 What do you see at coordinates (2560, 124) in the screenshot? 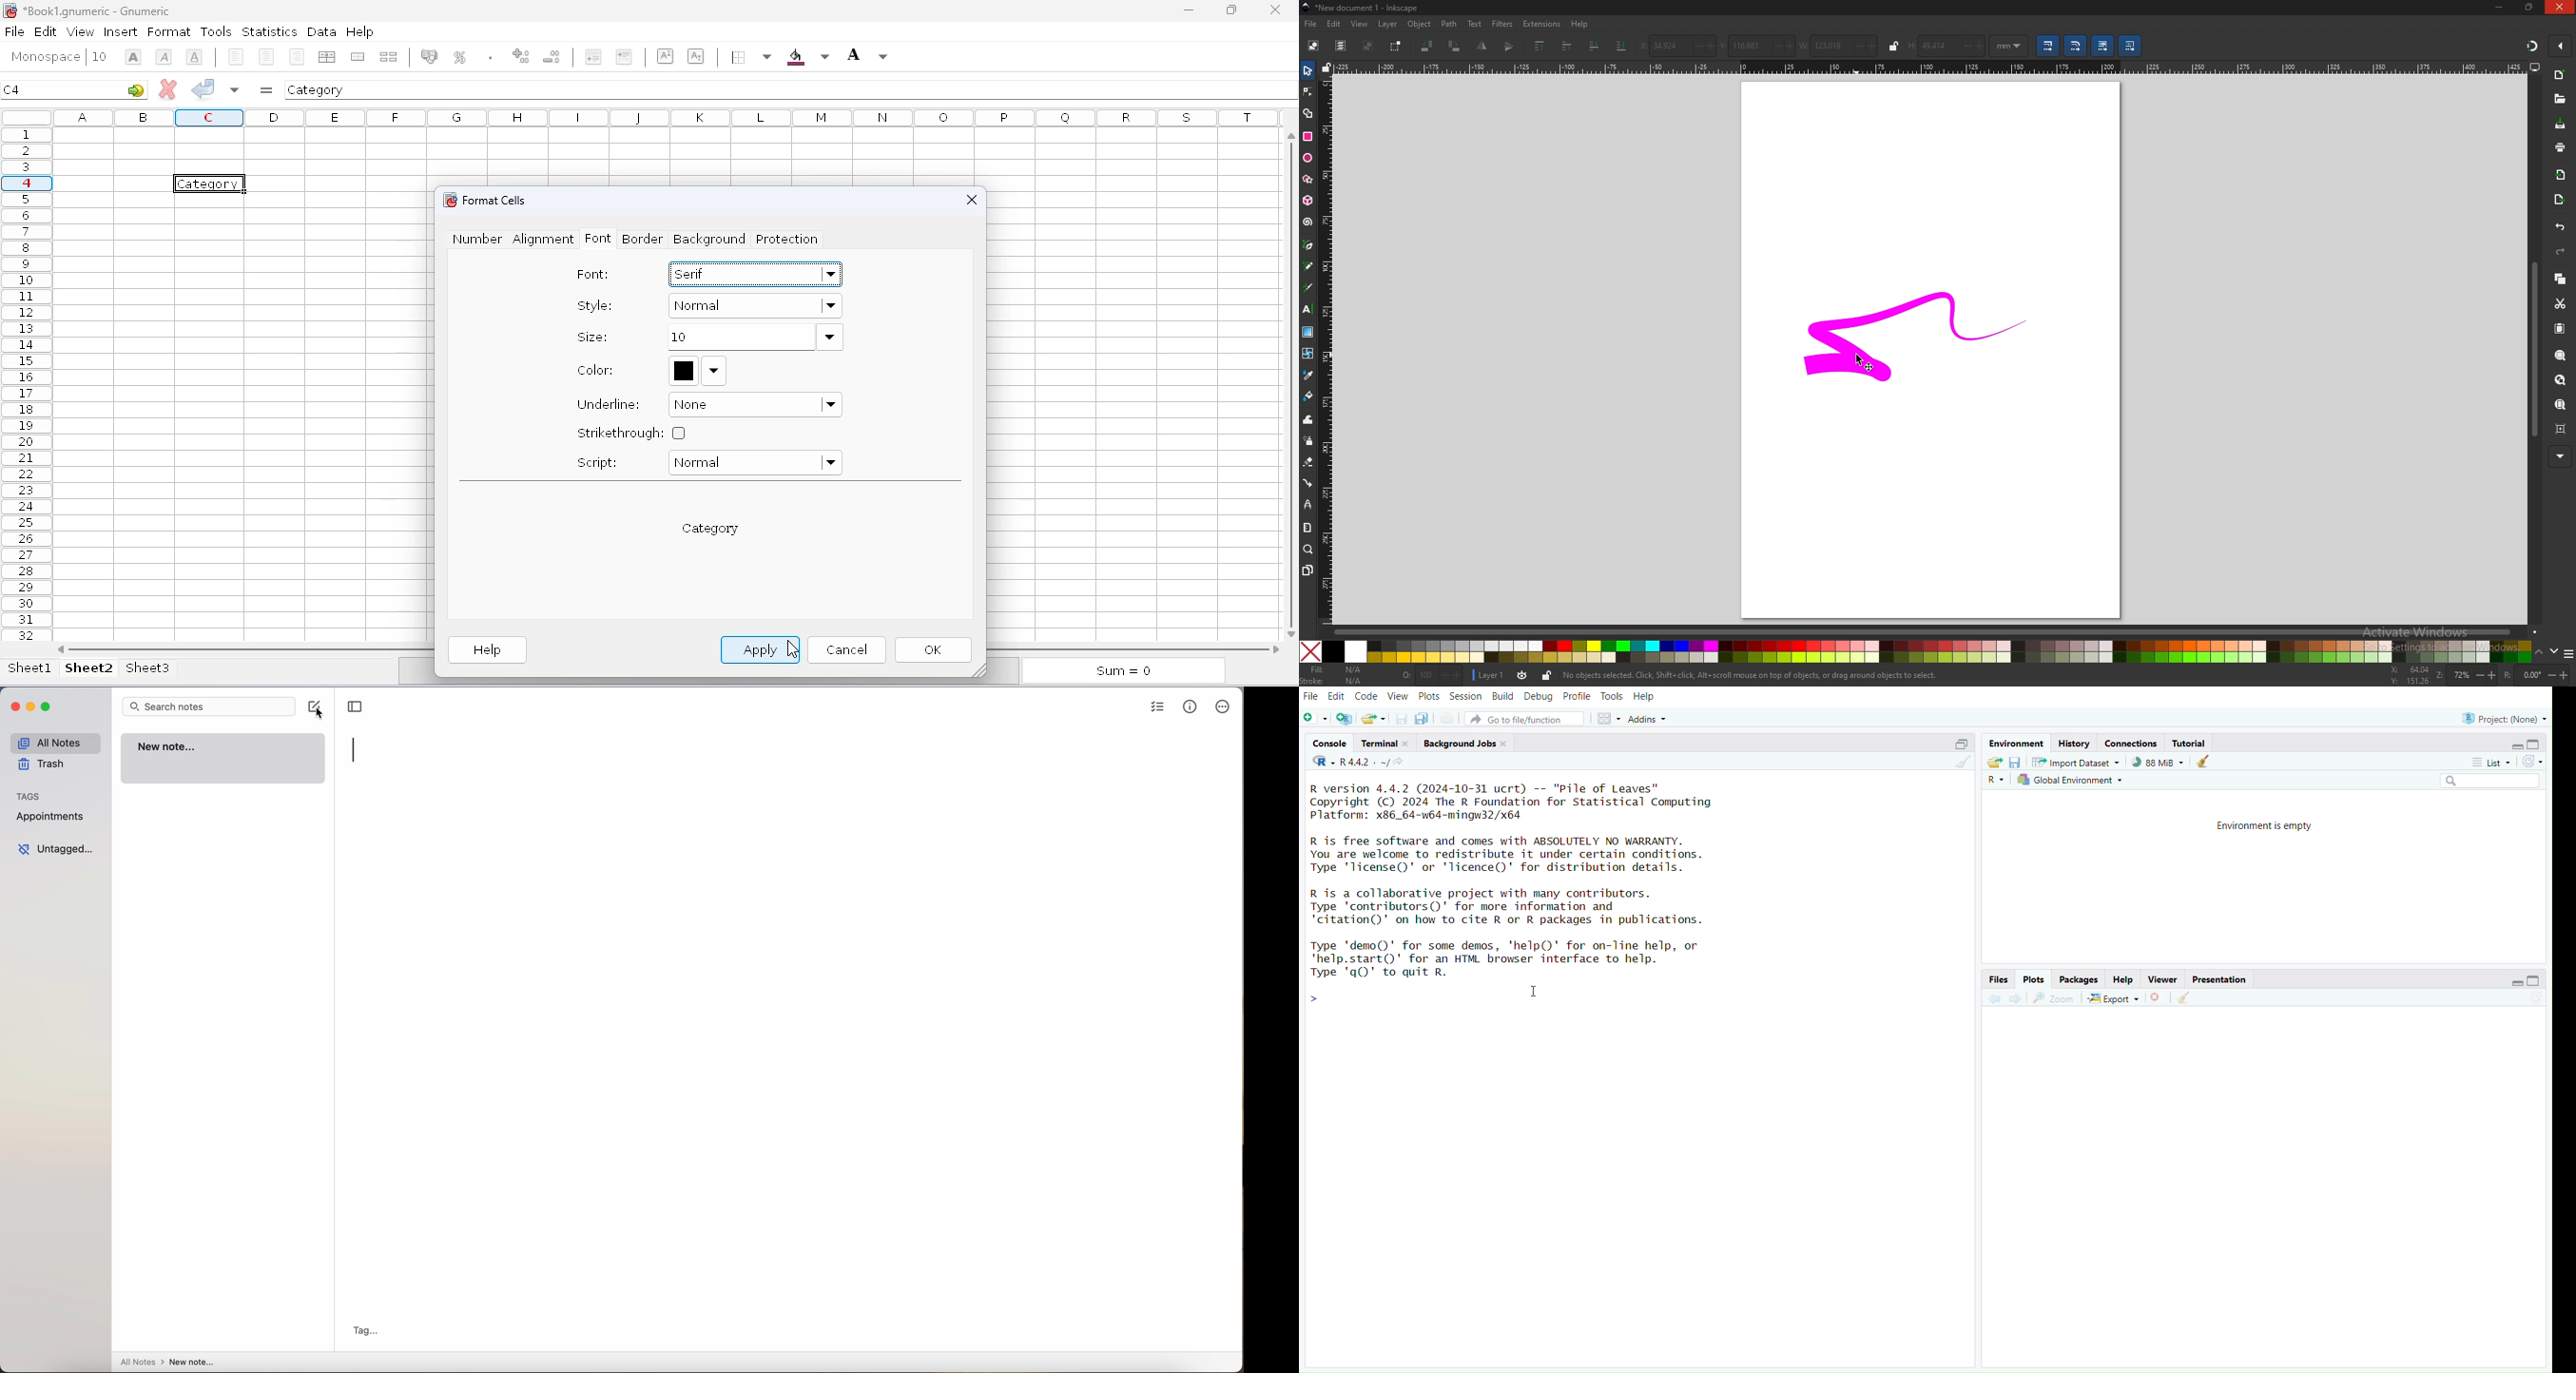
I see `save` at bounding box center [2560, 124].